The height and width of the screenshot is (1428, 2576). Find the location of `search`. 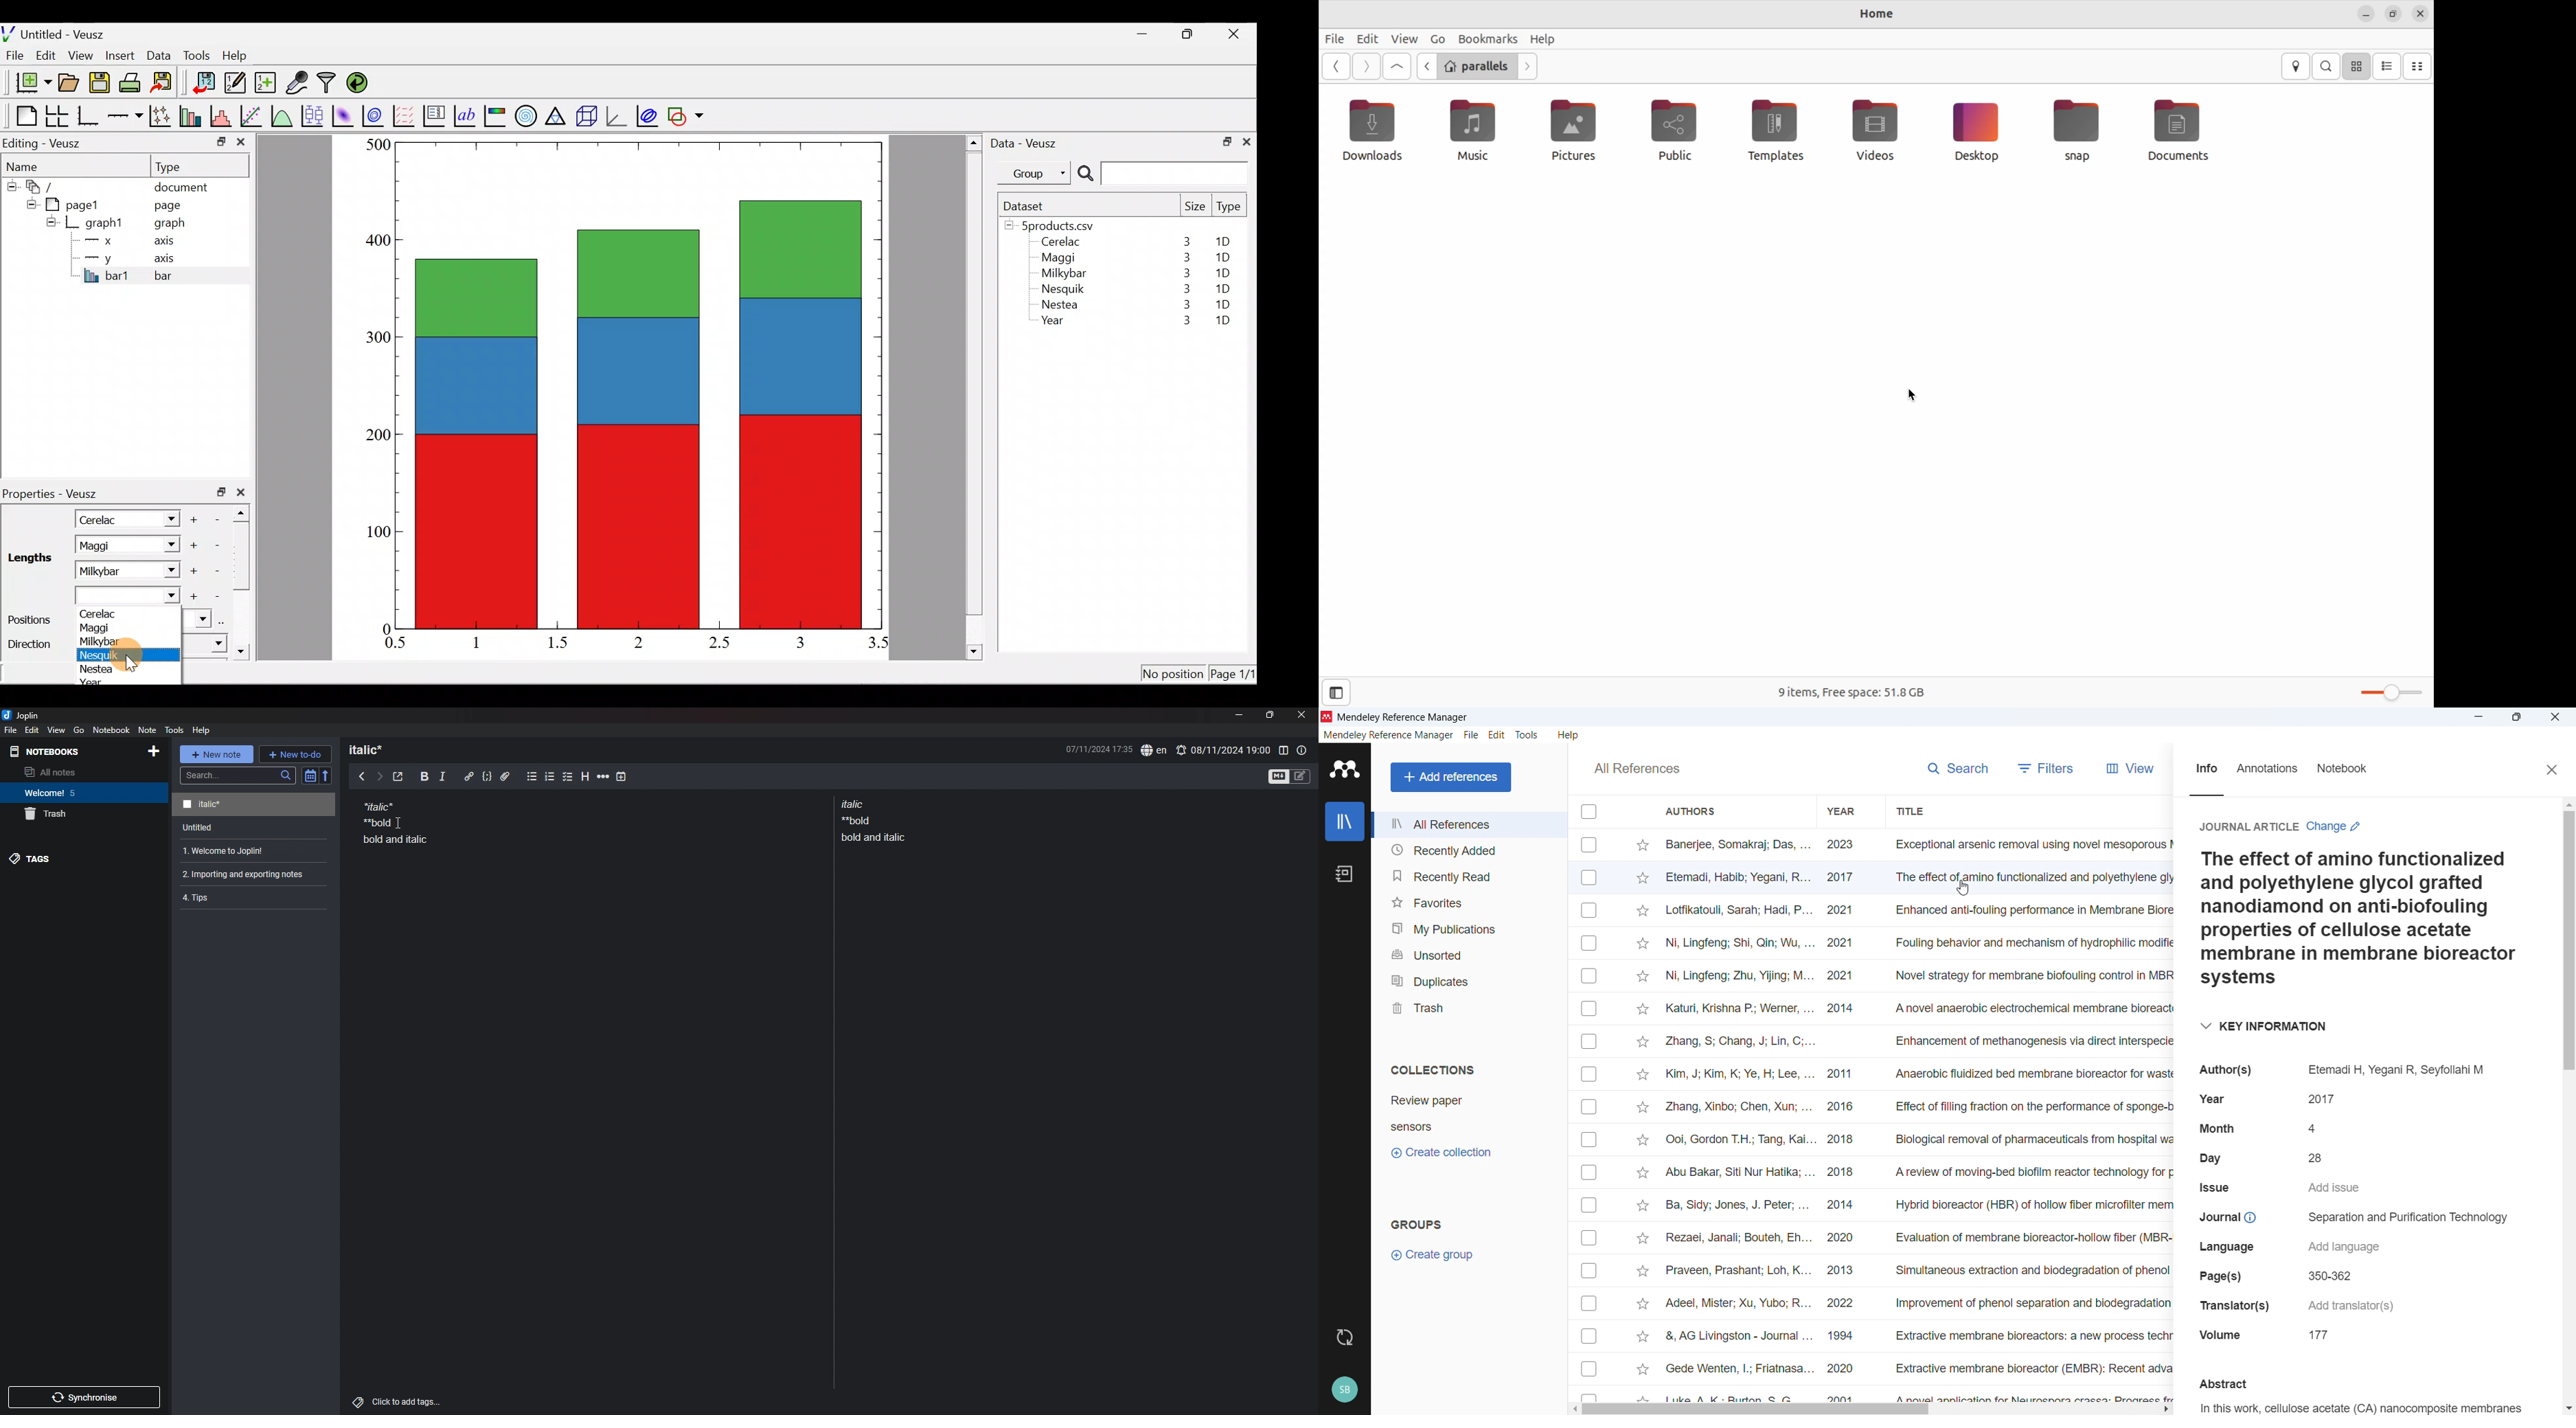

search is located at coordinates (2328, 66).